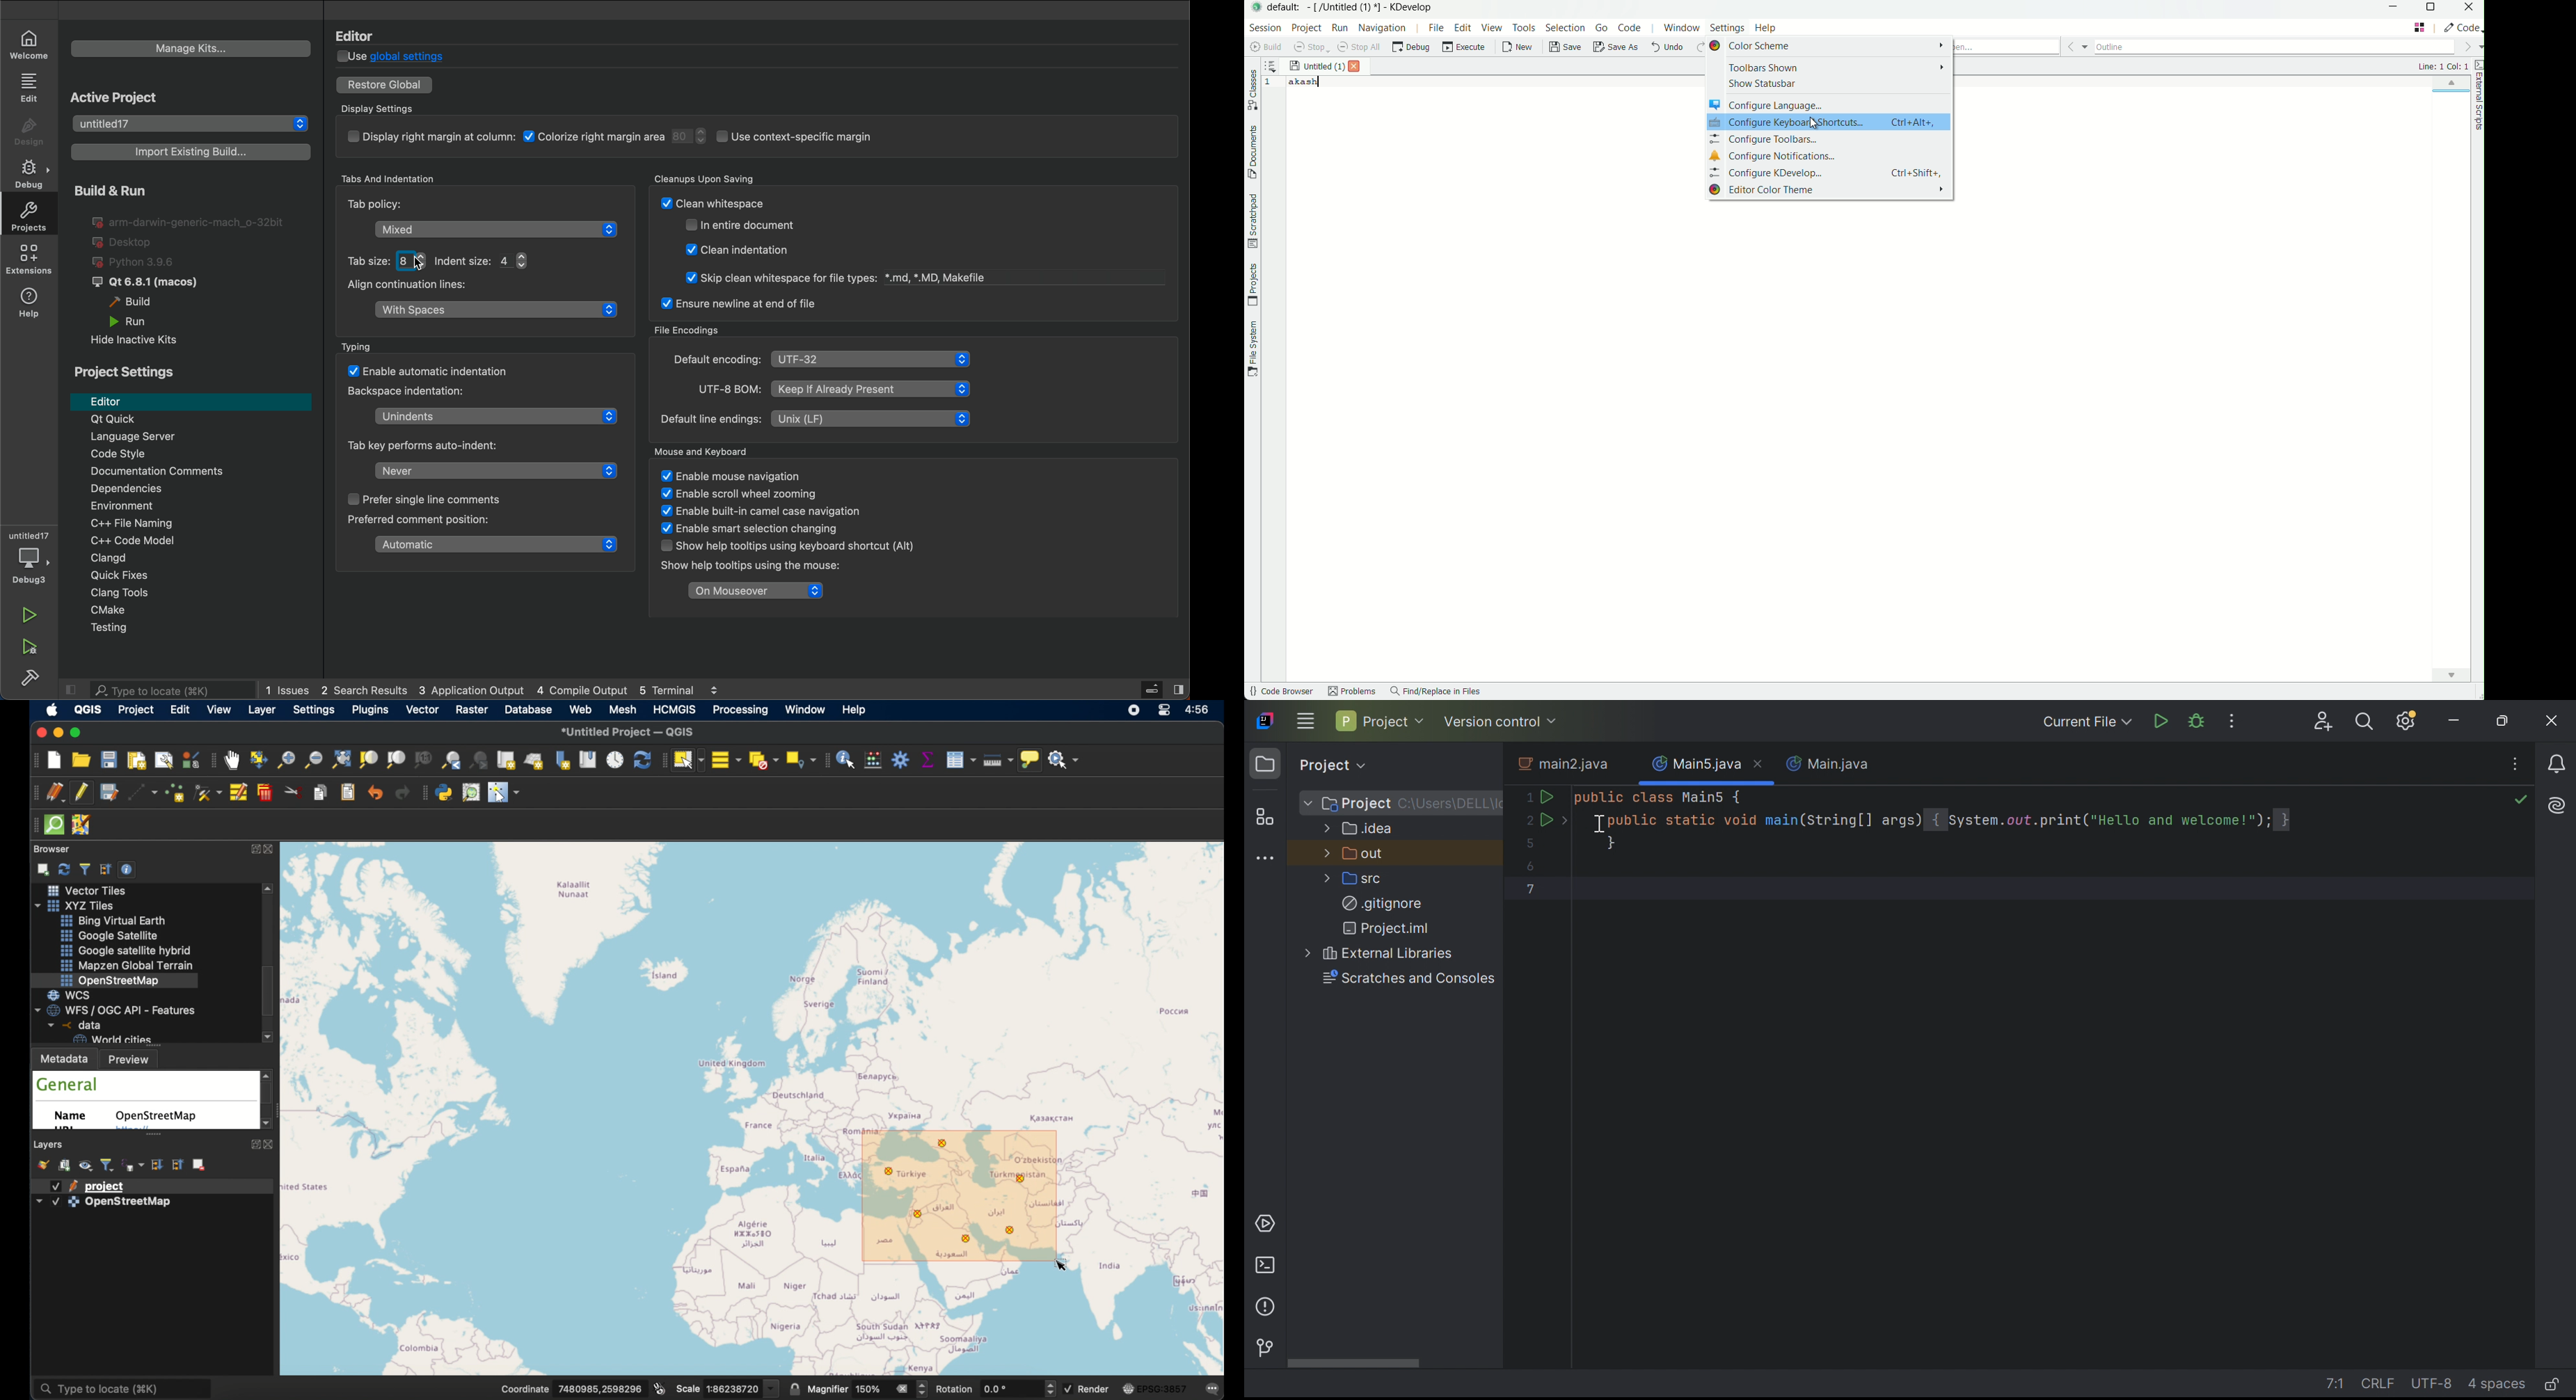 Image resolution: width=2576 pixels, height=1400 pixels. What do you see at coordinates (144, 260) in the screenshot?
I see `python ` at bounding box center [144, 260].